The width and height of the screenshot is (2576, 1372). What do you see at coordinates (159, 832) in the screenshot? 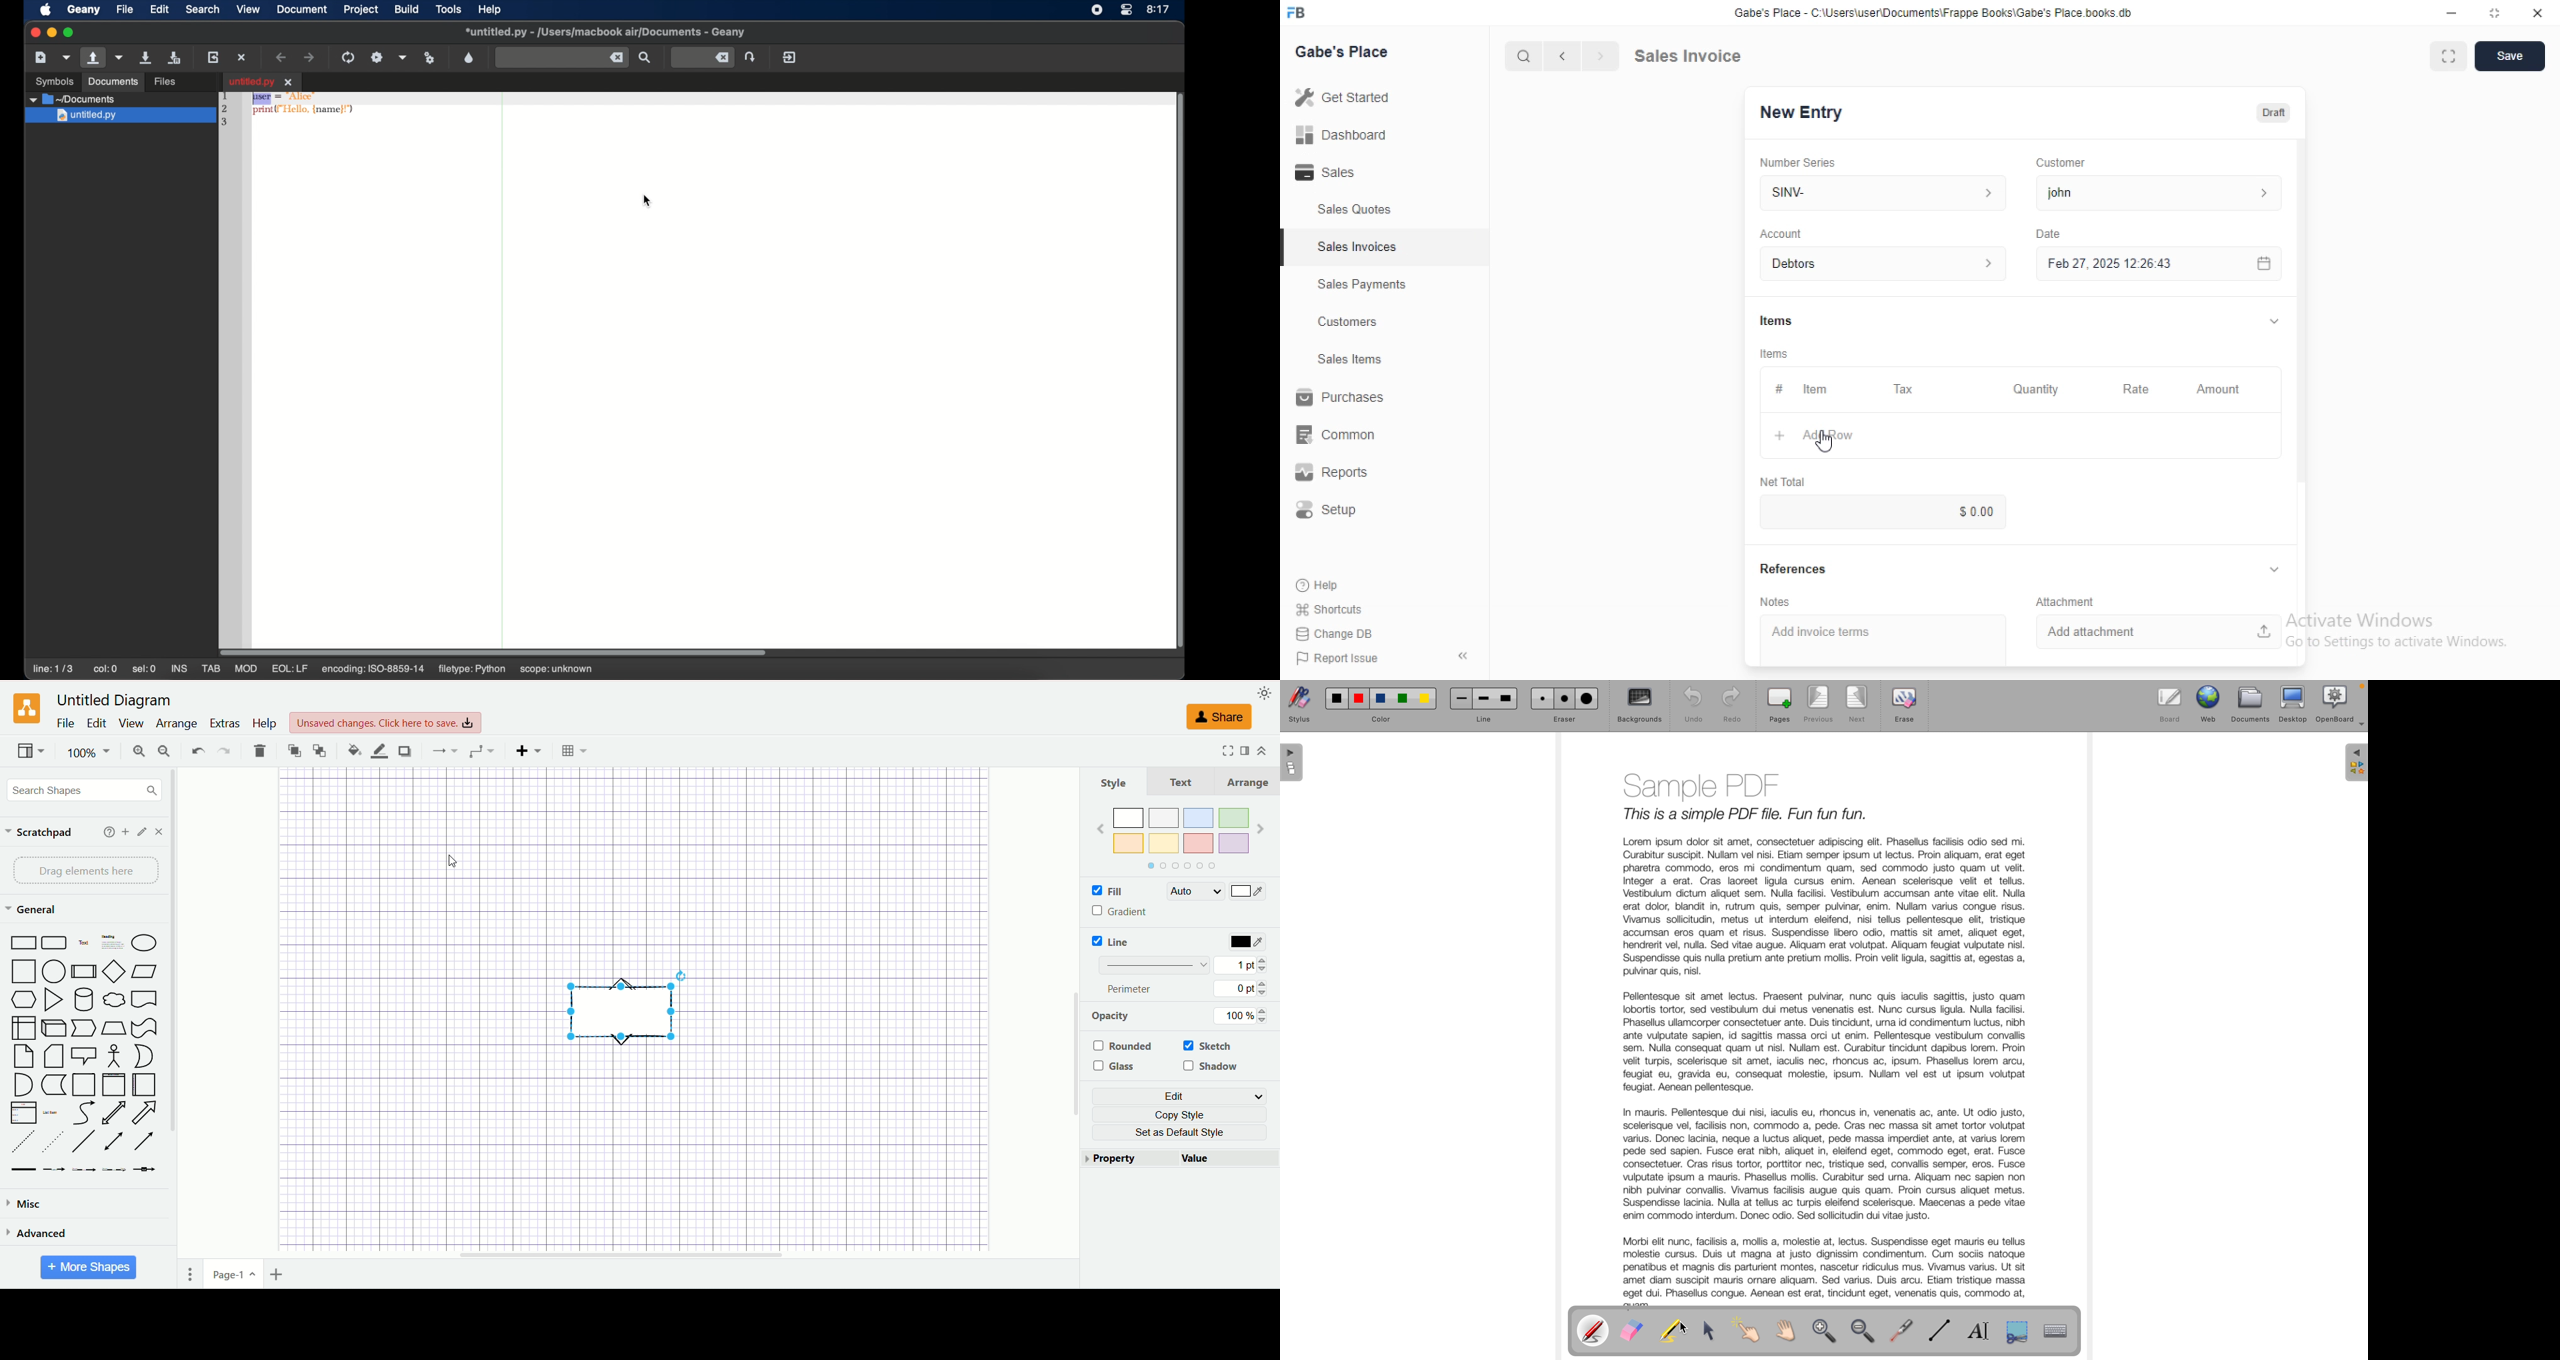
I see `close` at bounding box center [159, 832].